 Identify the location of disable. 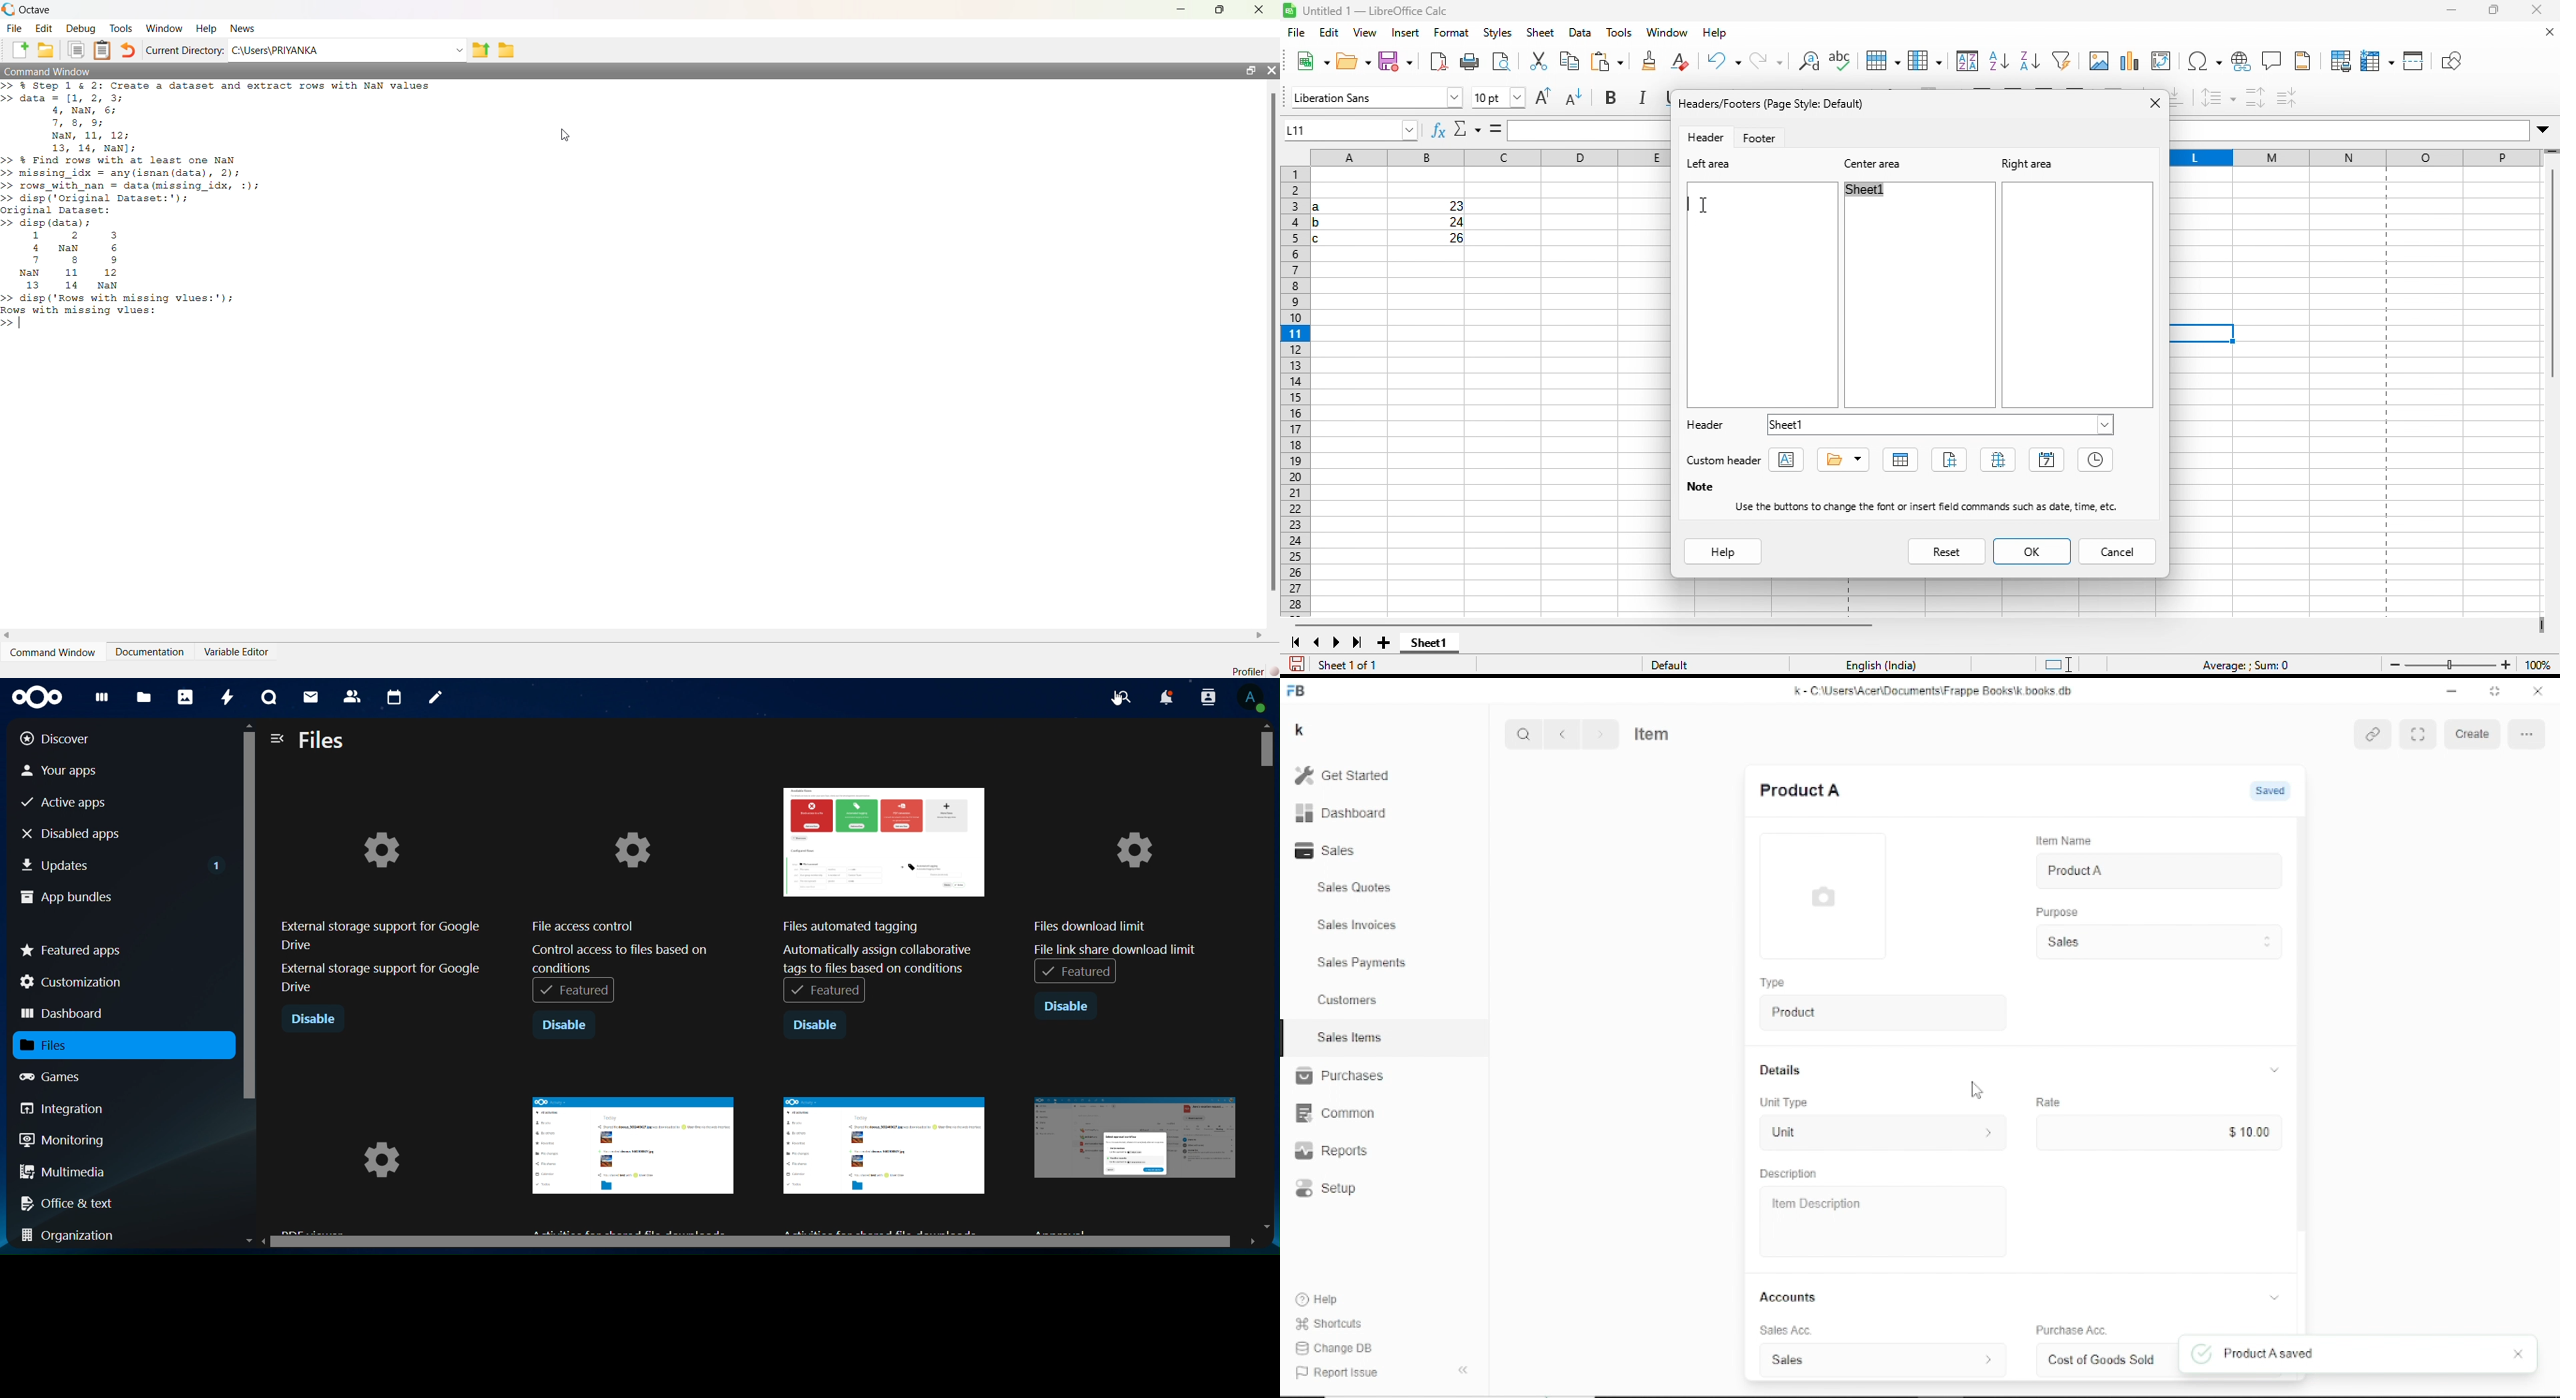
(564, 1027).